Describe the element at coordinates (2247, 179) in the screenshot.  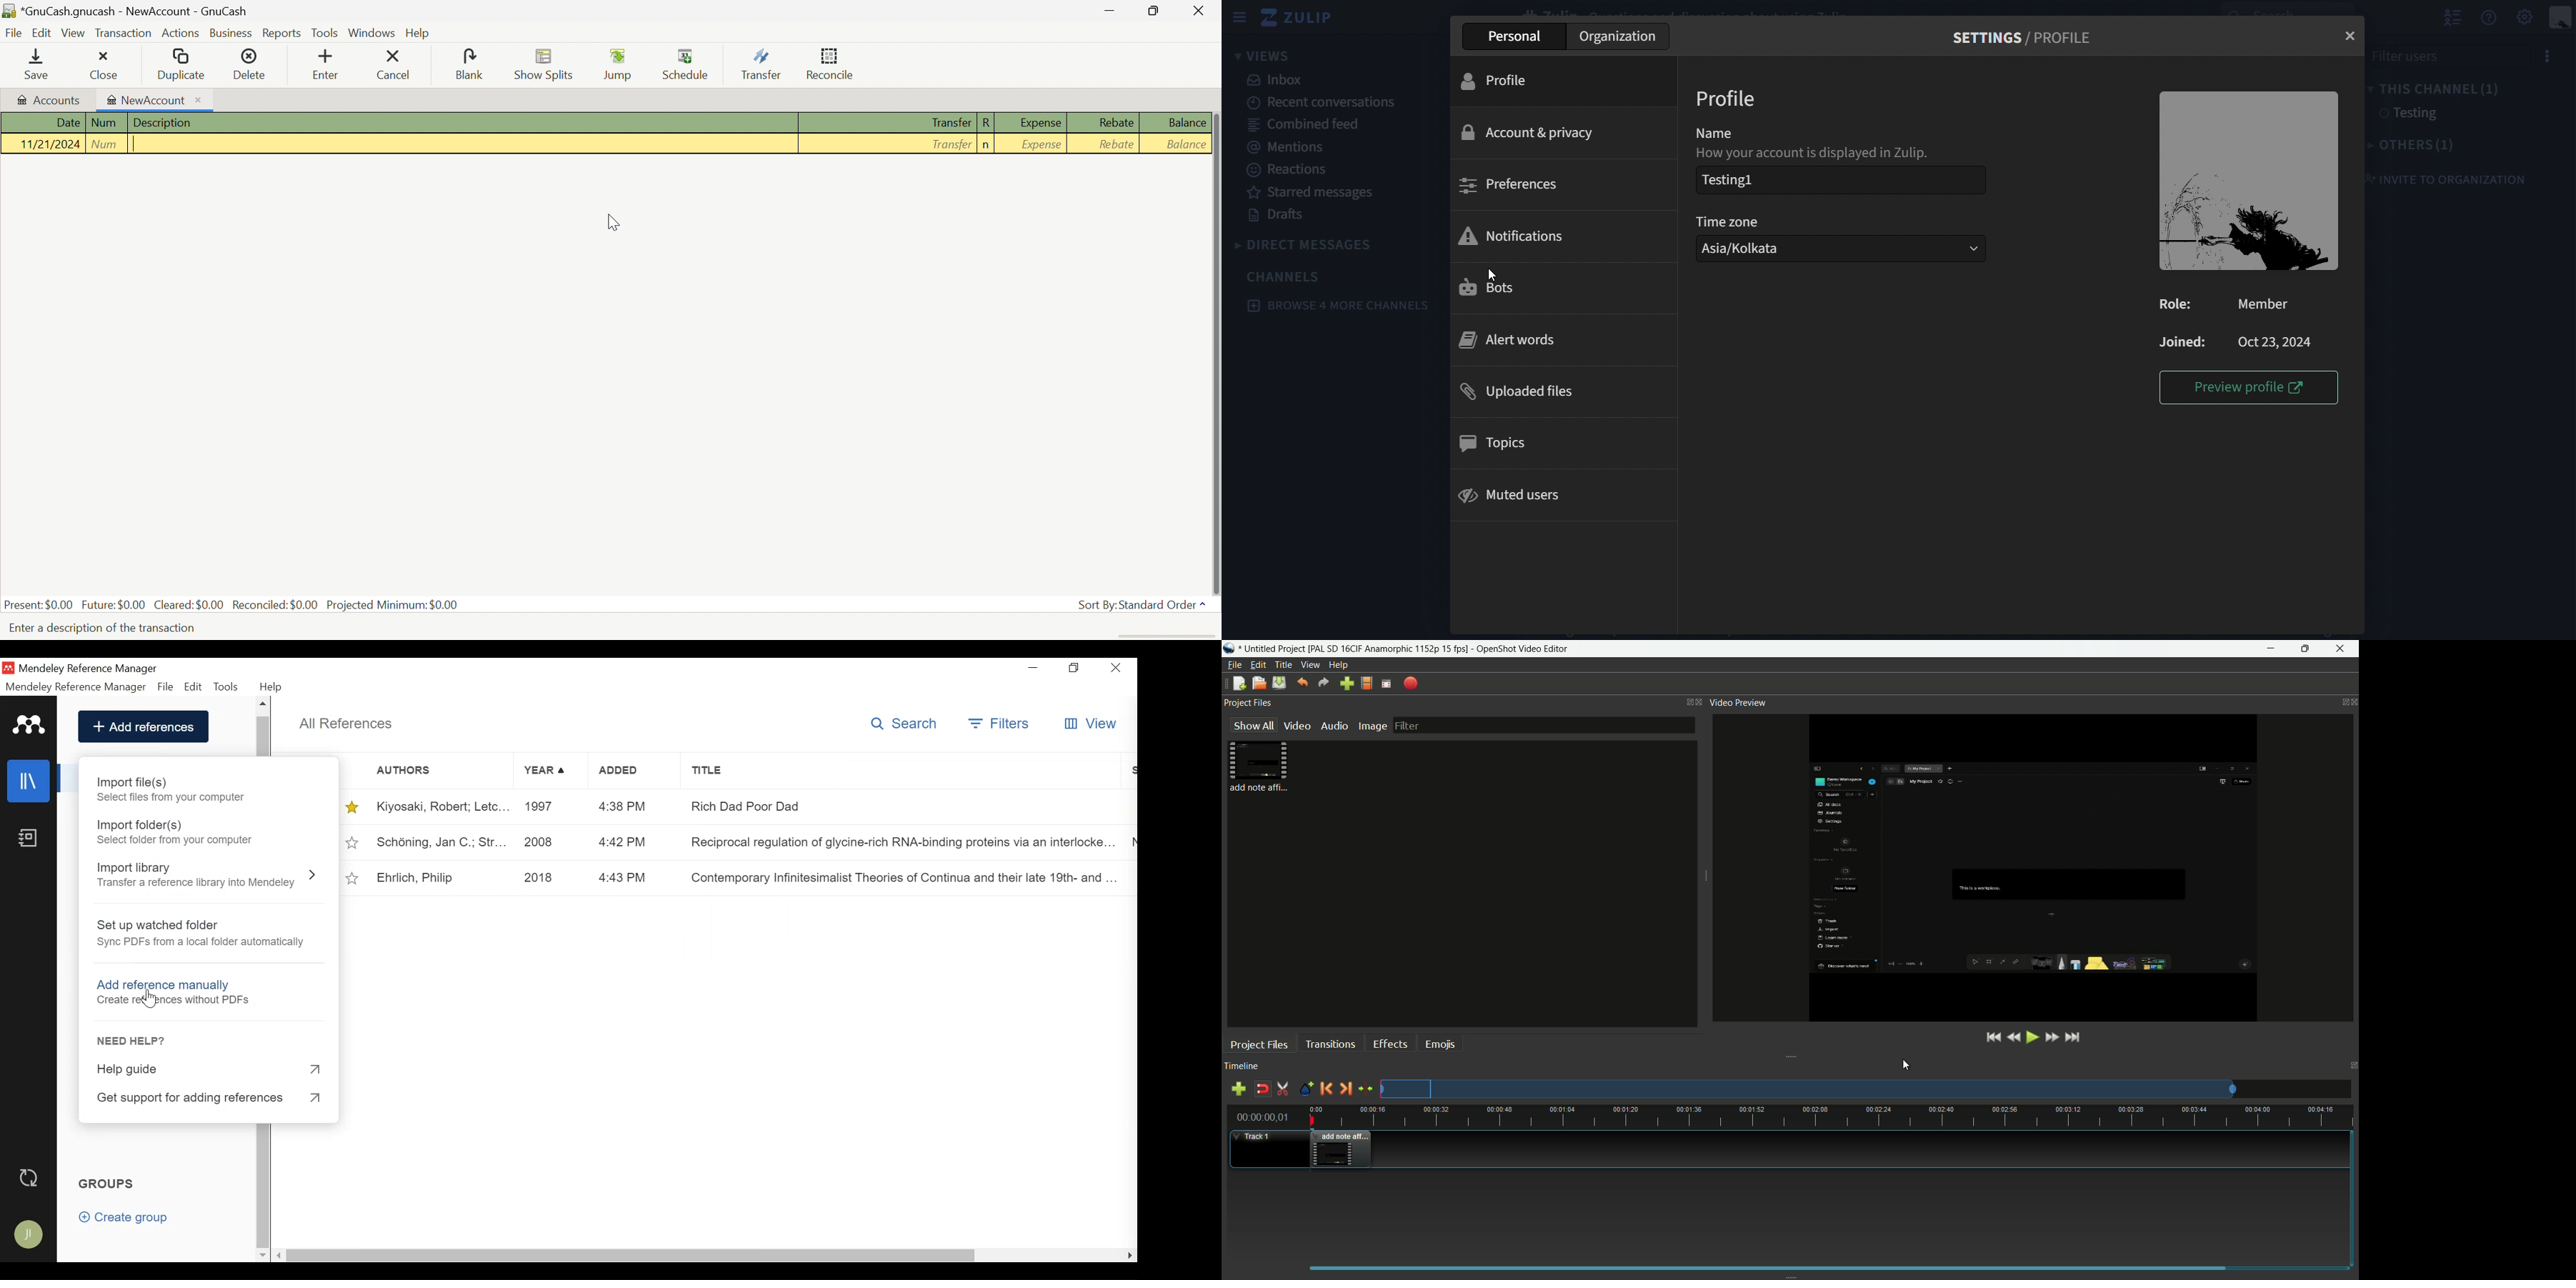
I see `image` at that location.